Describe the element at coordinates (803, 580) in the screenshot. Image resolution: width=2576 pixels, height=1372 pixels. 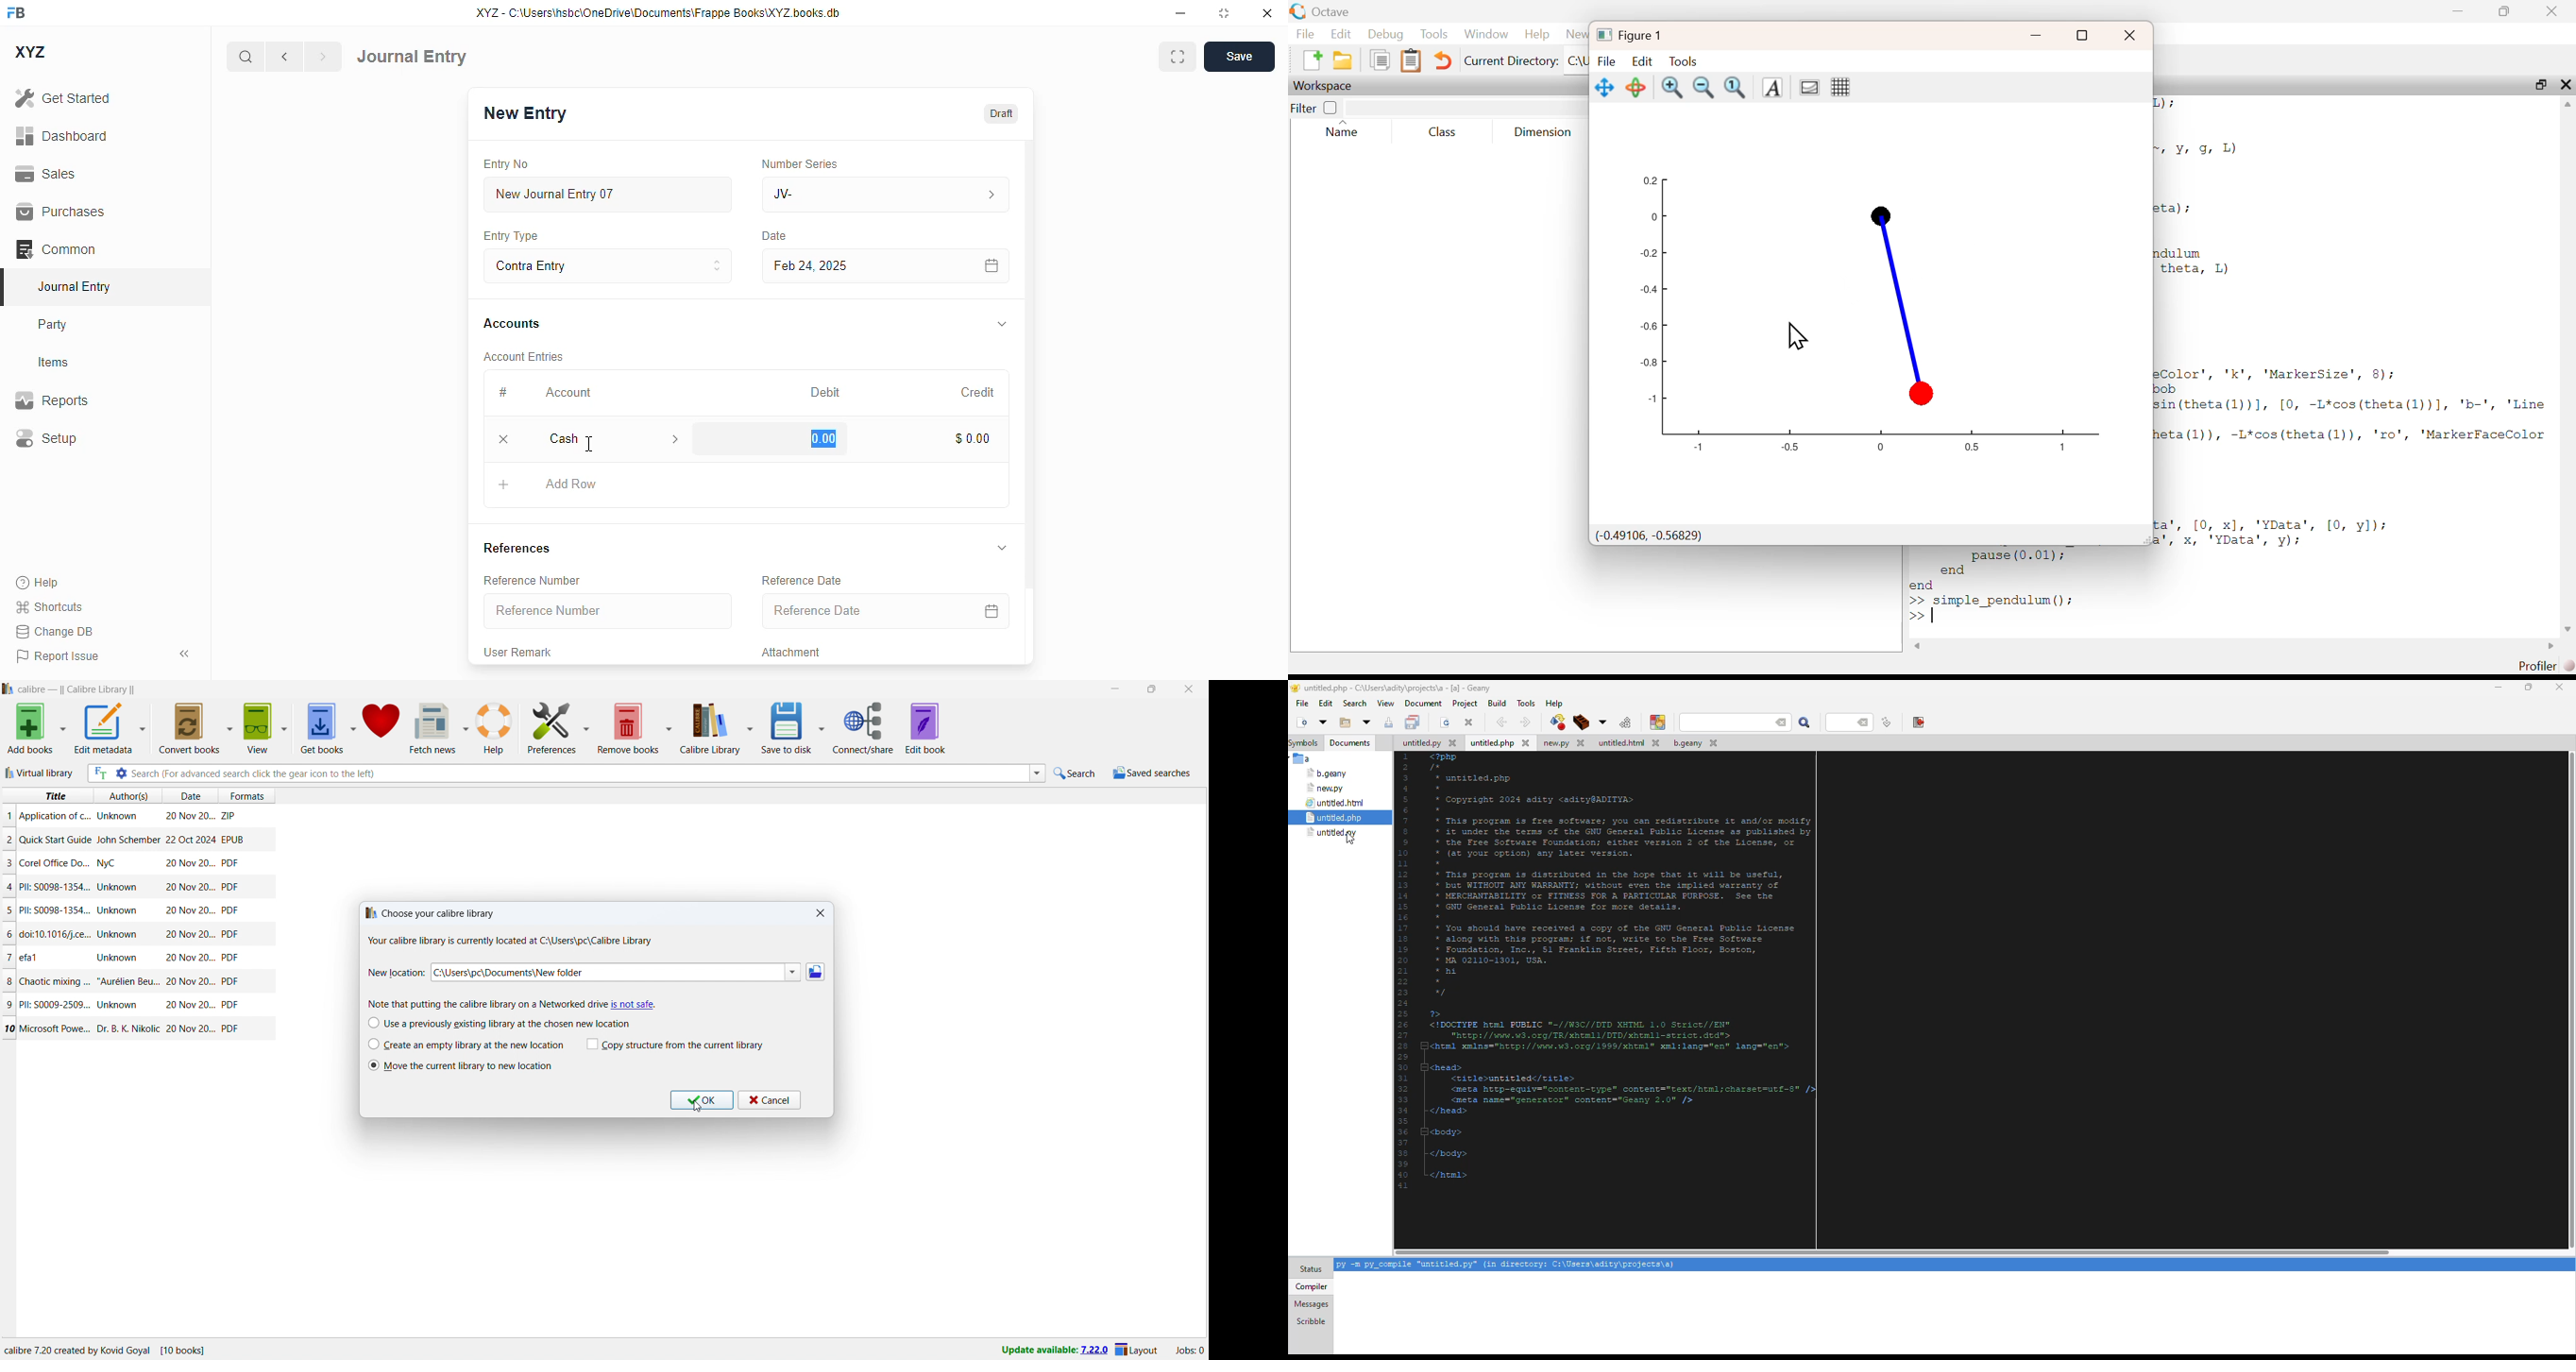
I see `reference date` at that location.